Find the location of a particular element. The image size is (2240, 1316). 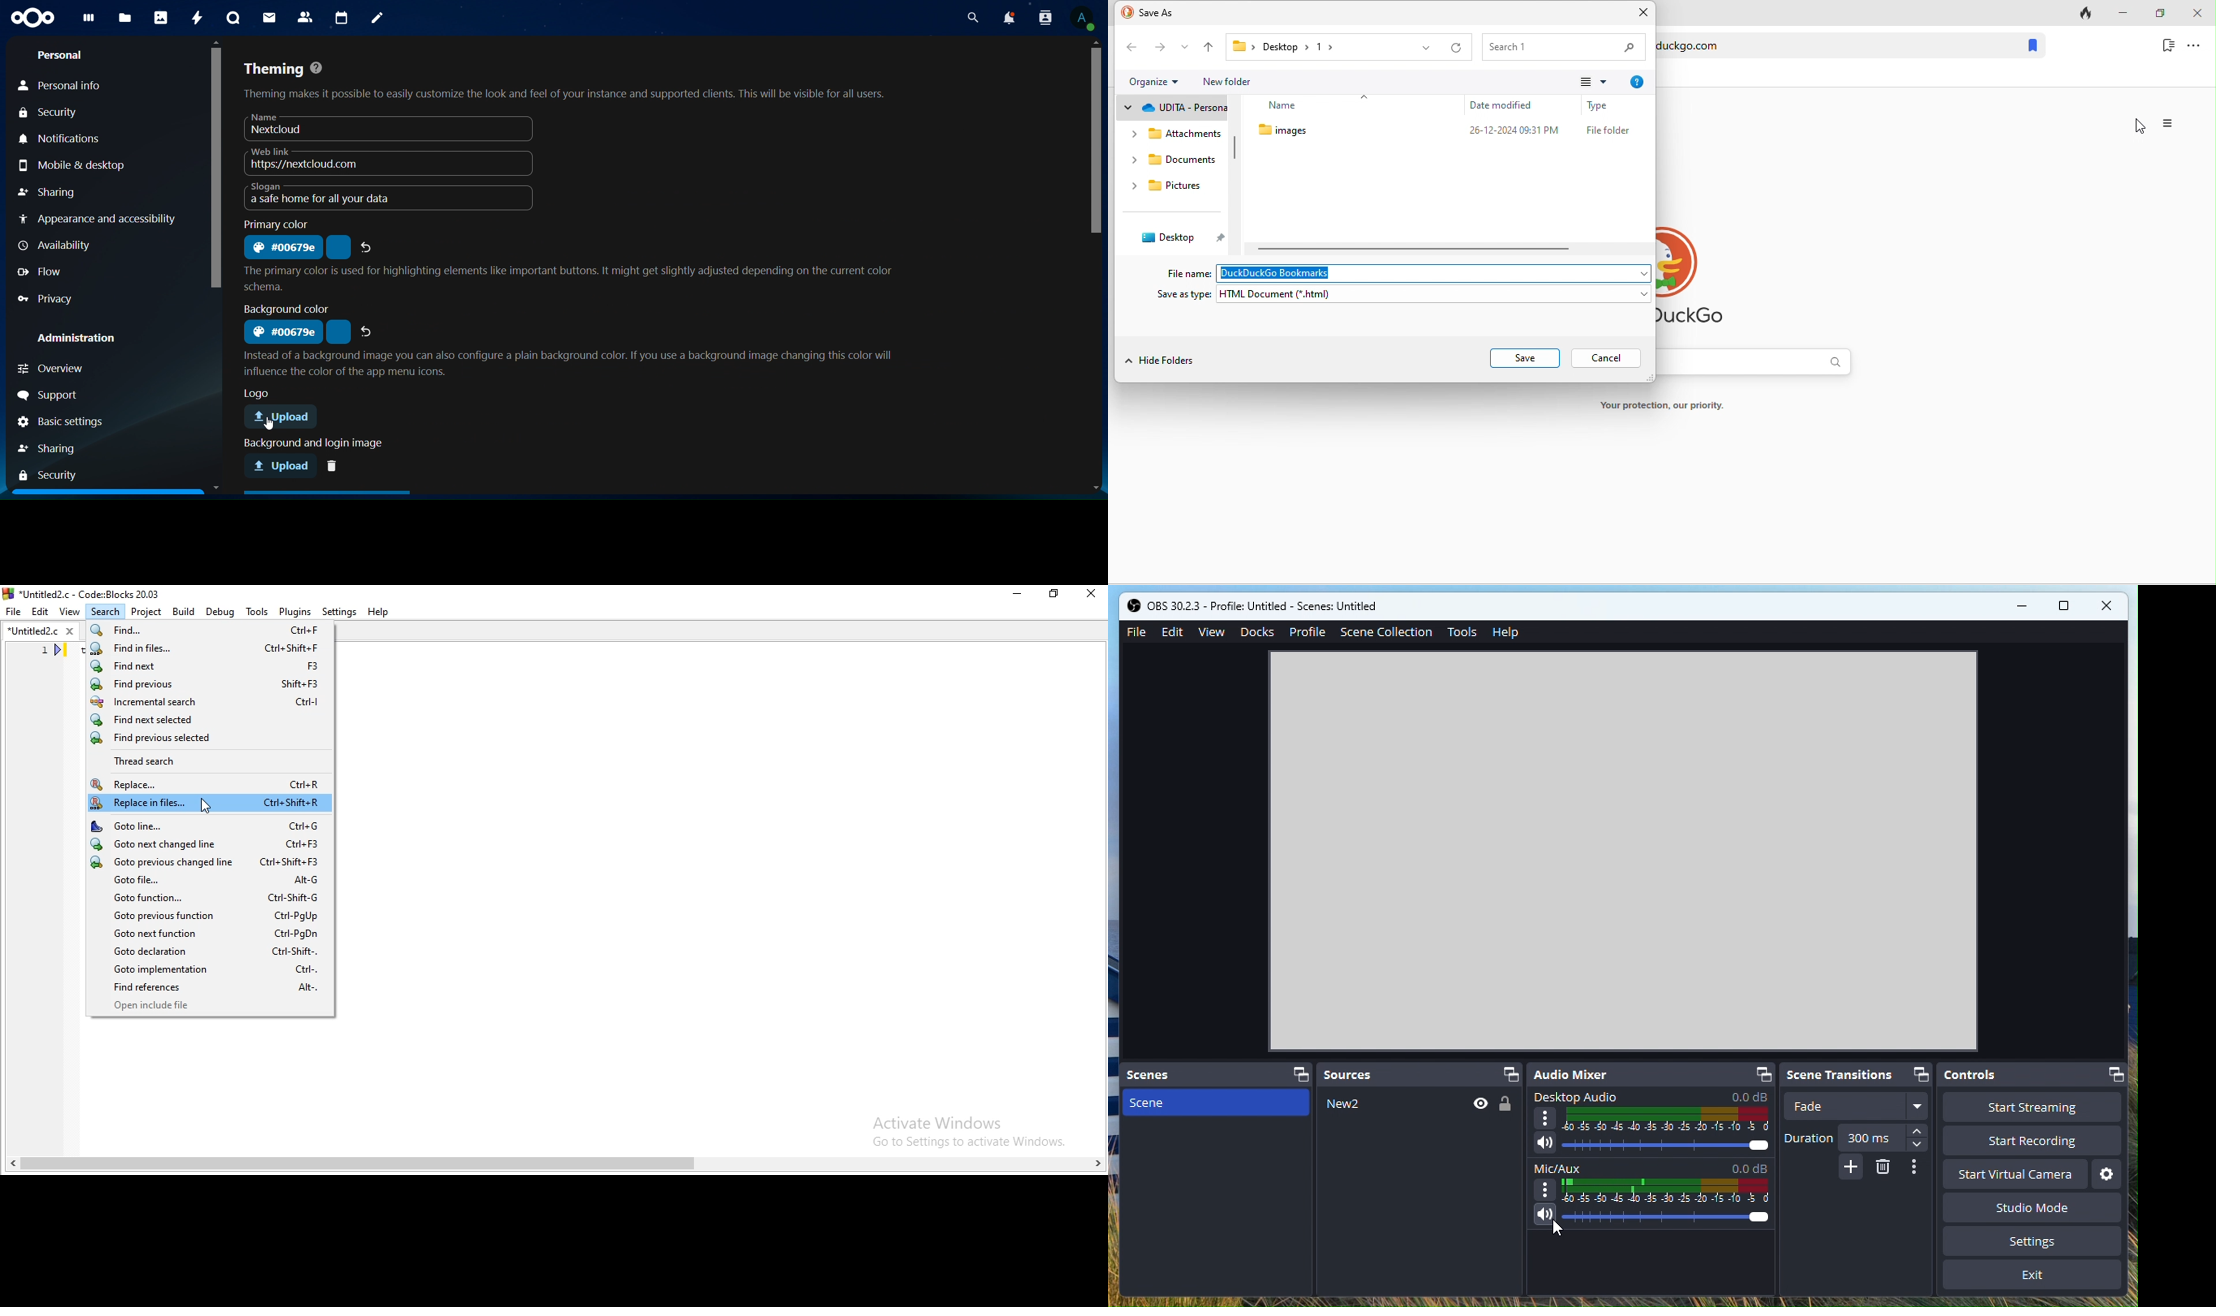

Box is located at coordinates (2066, 608).